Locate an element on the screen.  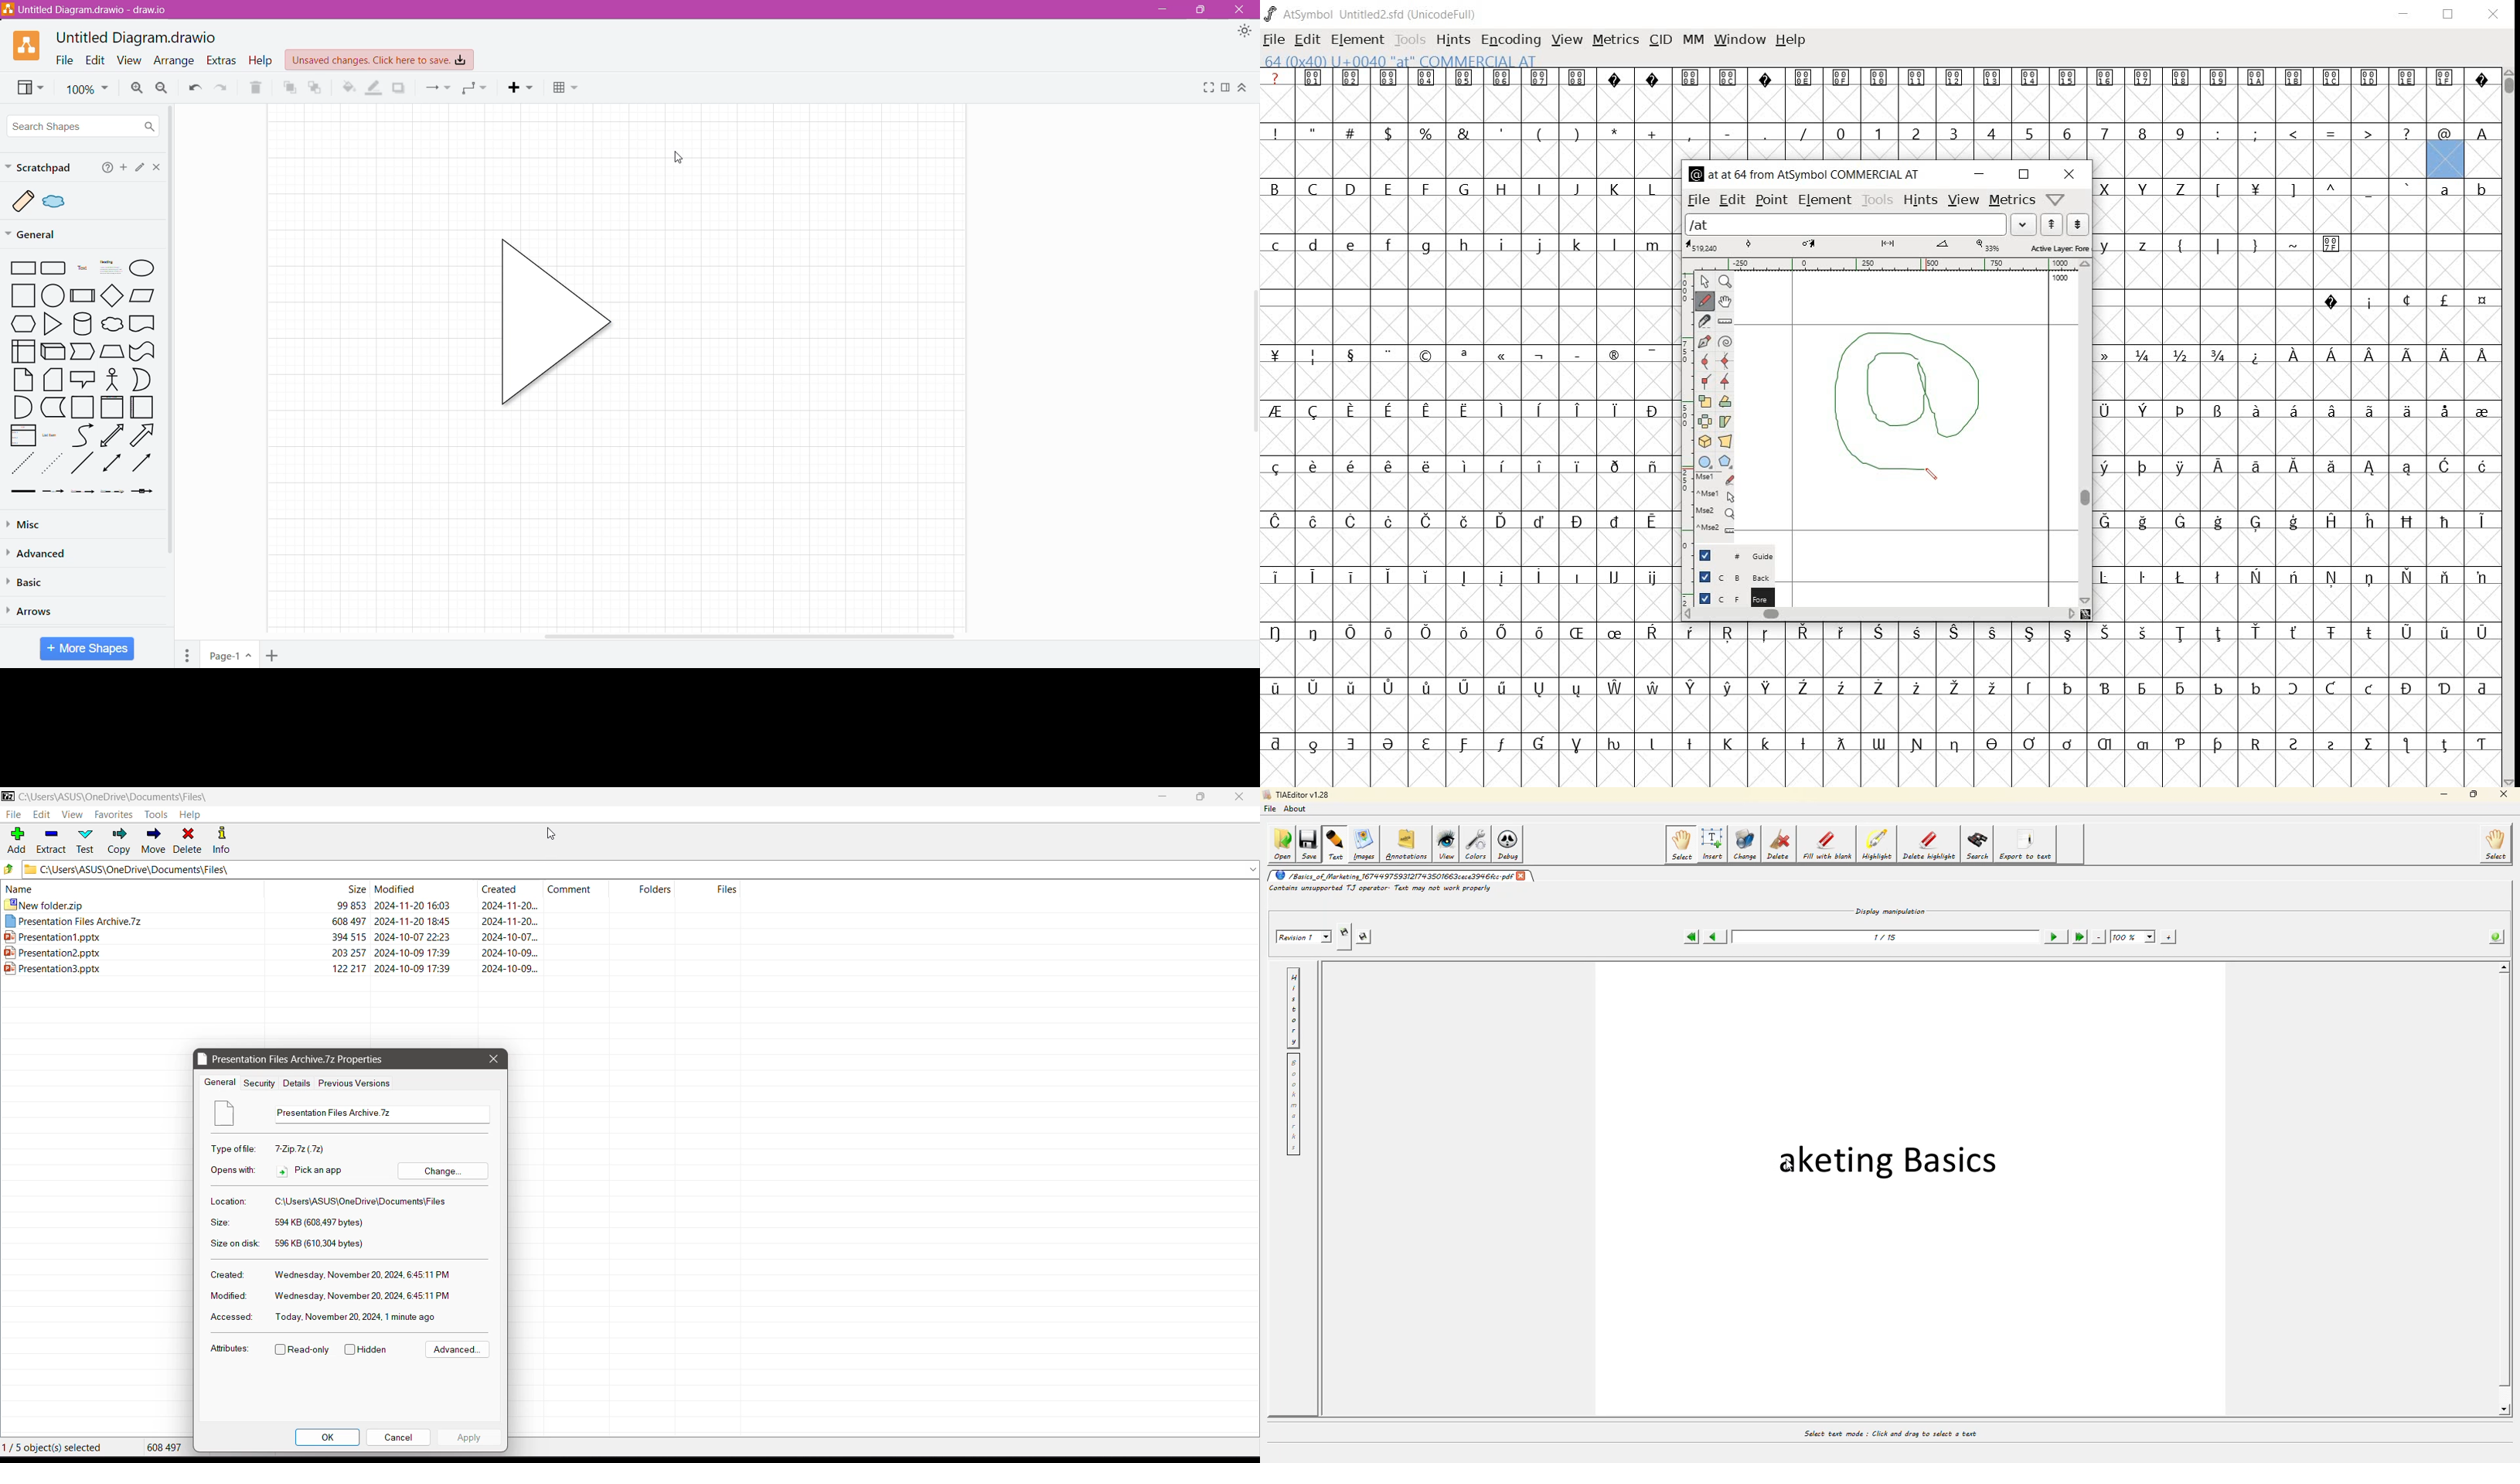
VIEW is located at coordinates (1567, 42).